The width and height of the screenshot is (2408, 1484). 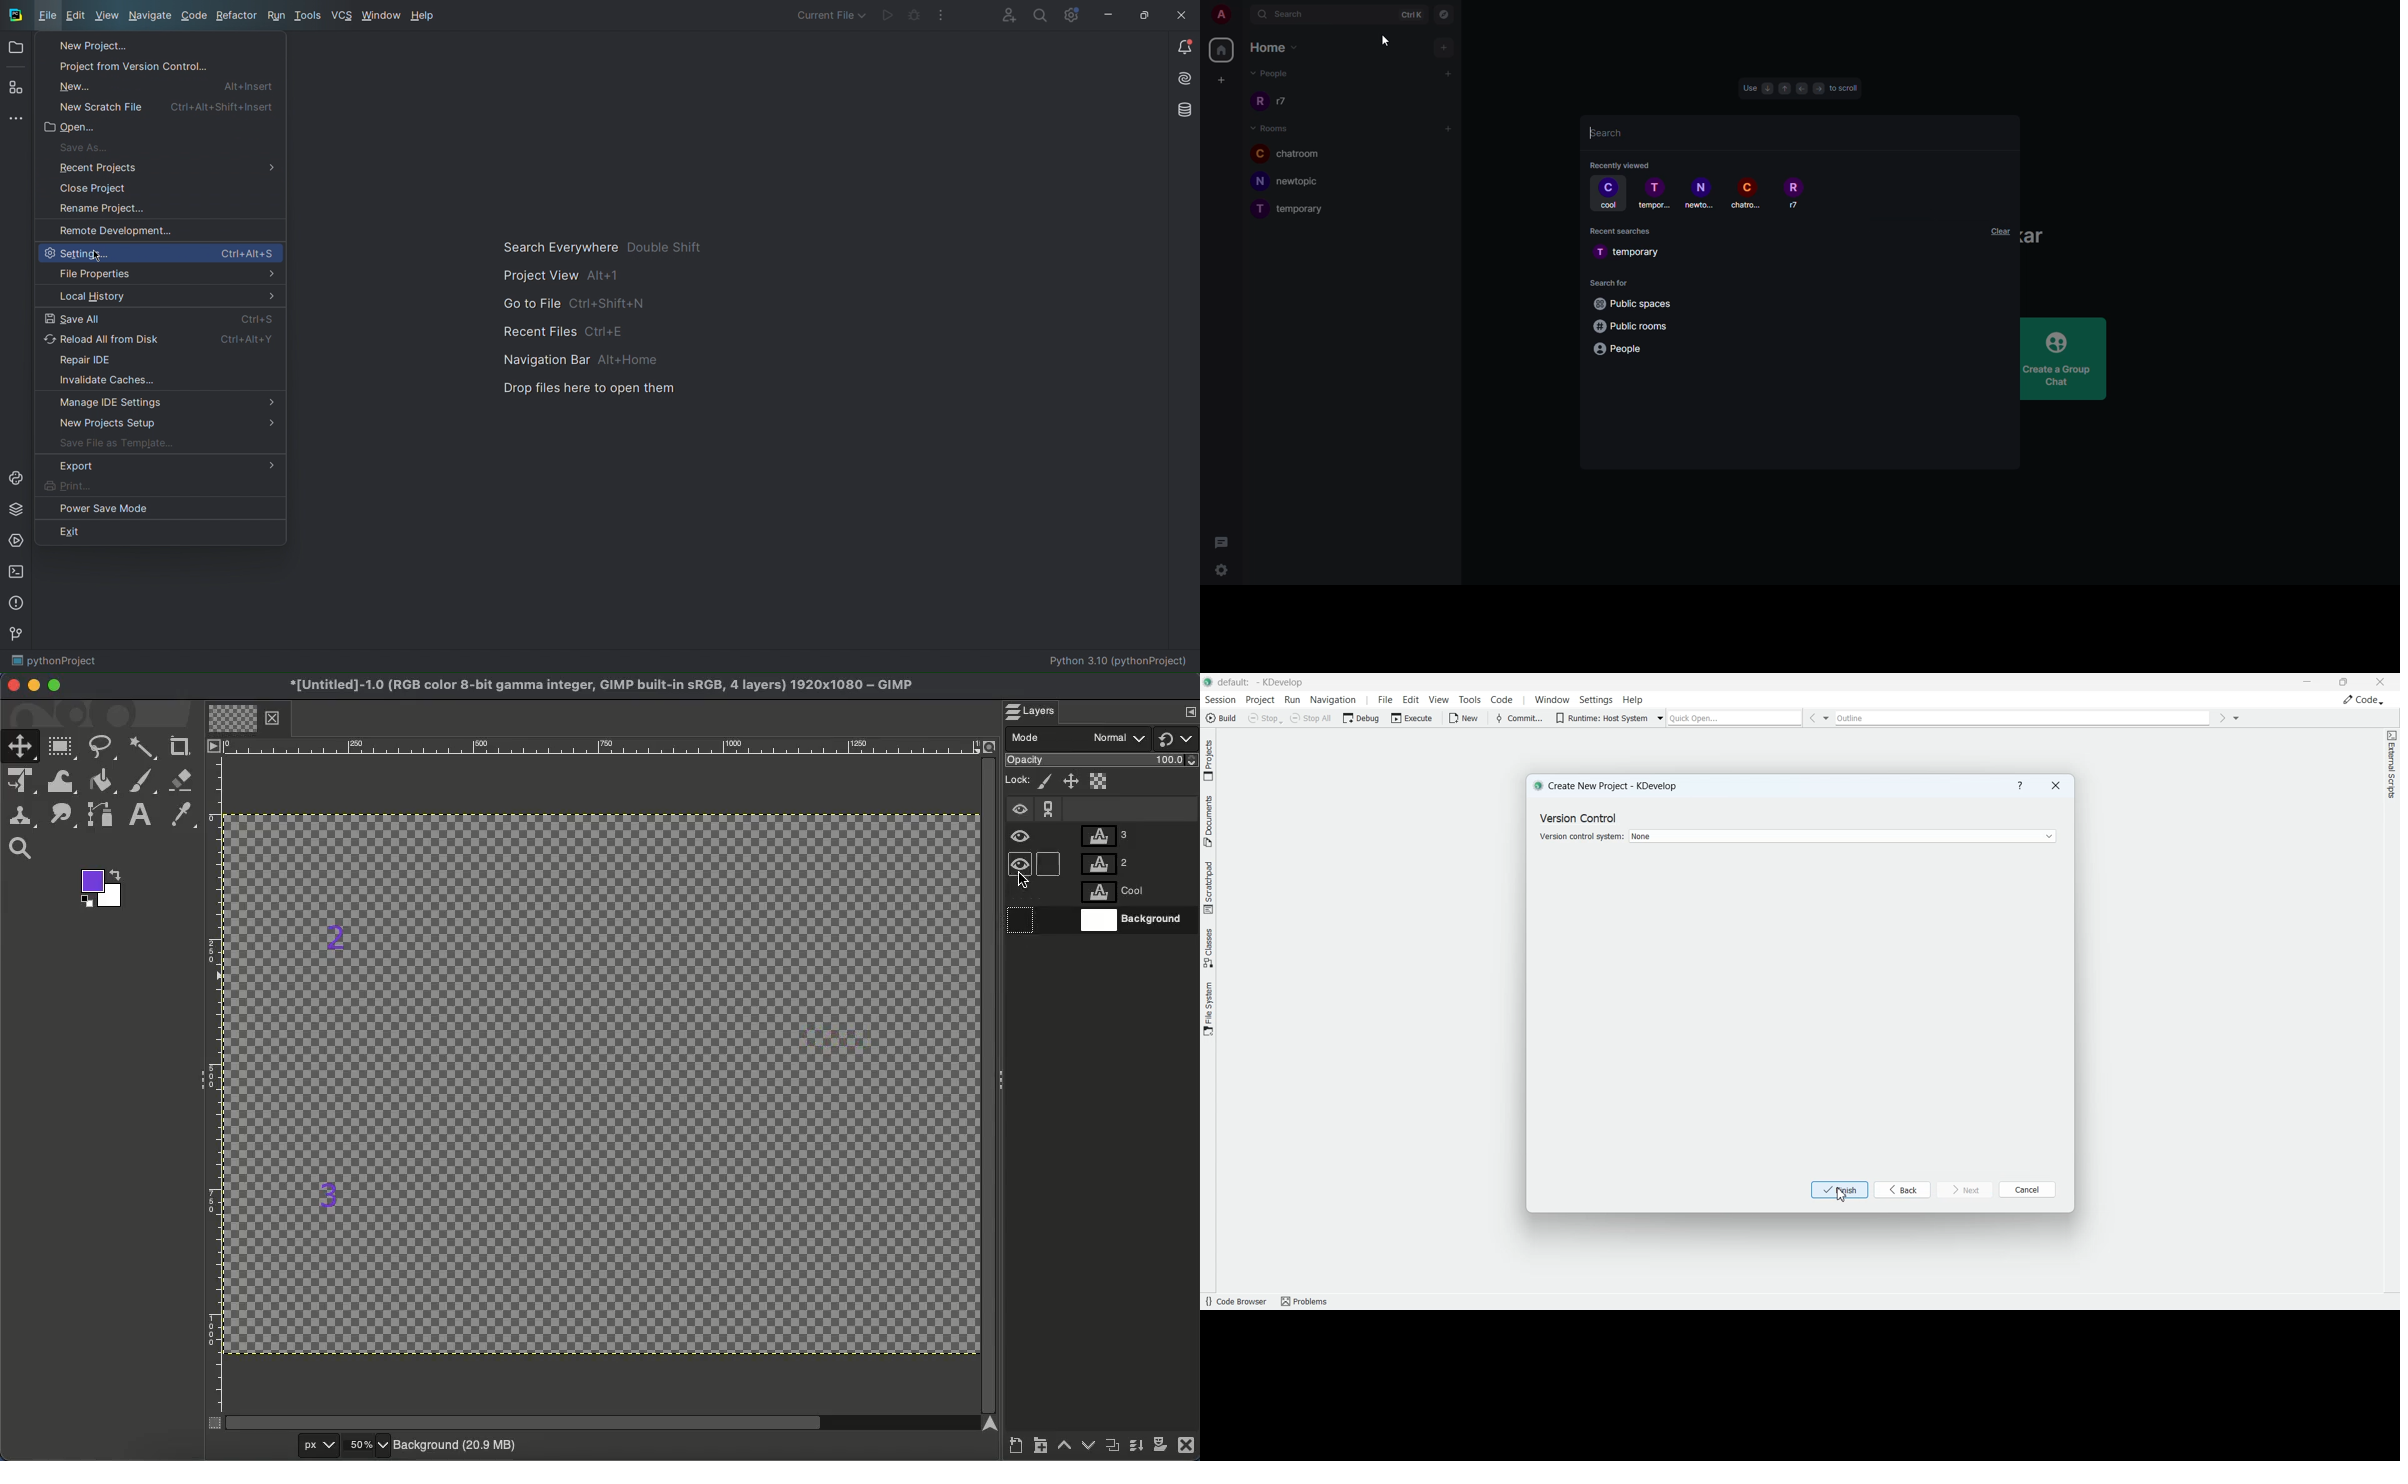 I want to click on people, so click(x=1795, y=195).